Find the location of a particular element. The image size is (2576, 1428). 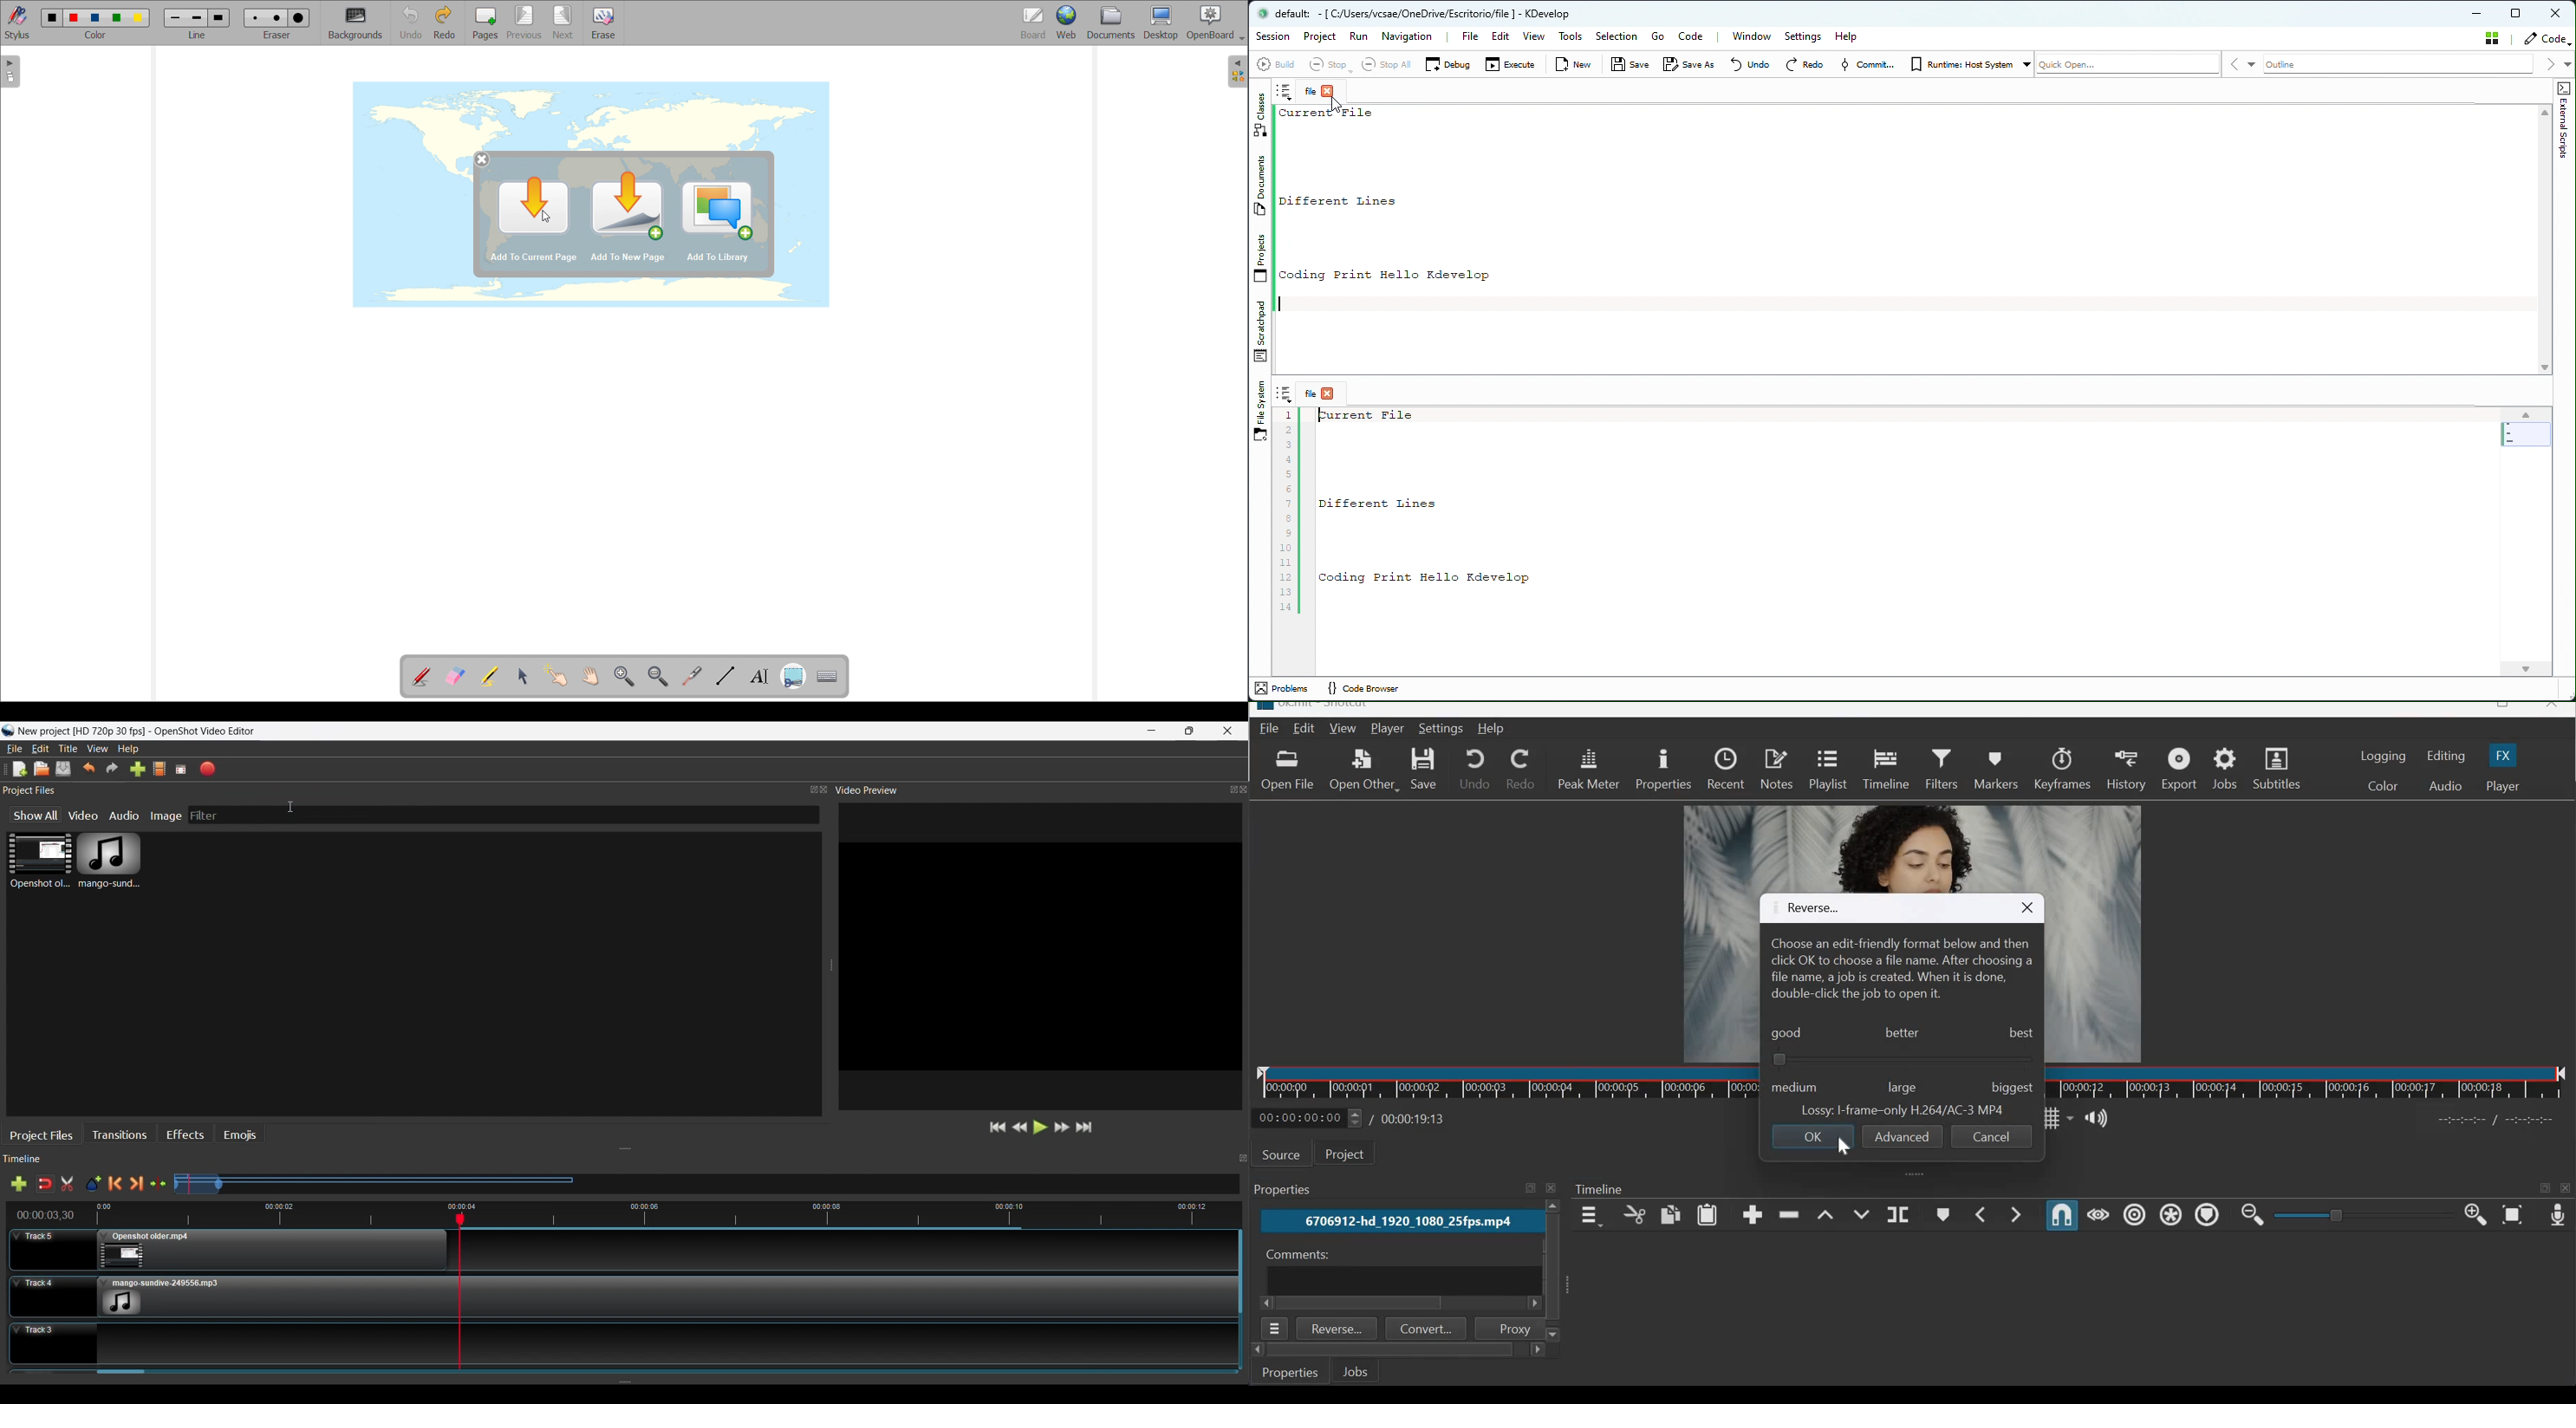

Logging is located at coordinates (2384, 756).